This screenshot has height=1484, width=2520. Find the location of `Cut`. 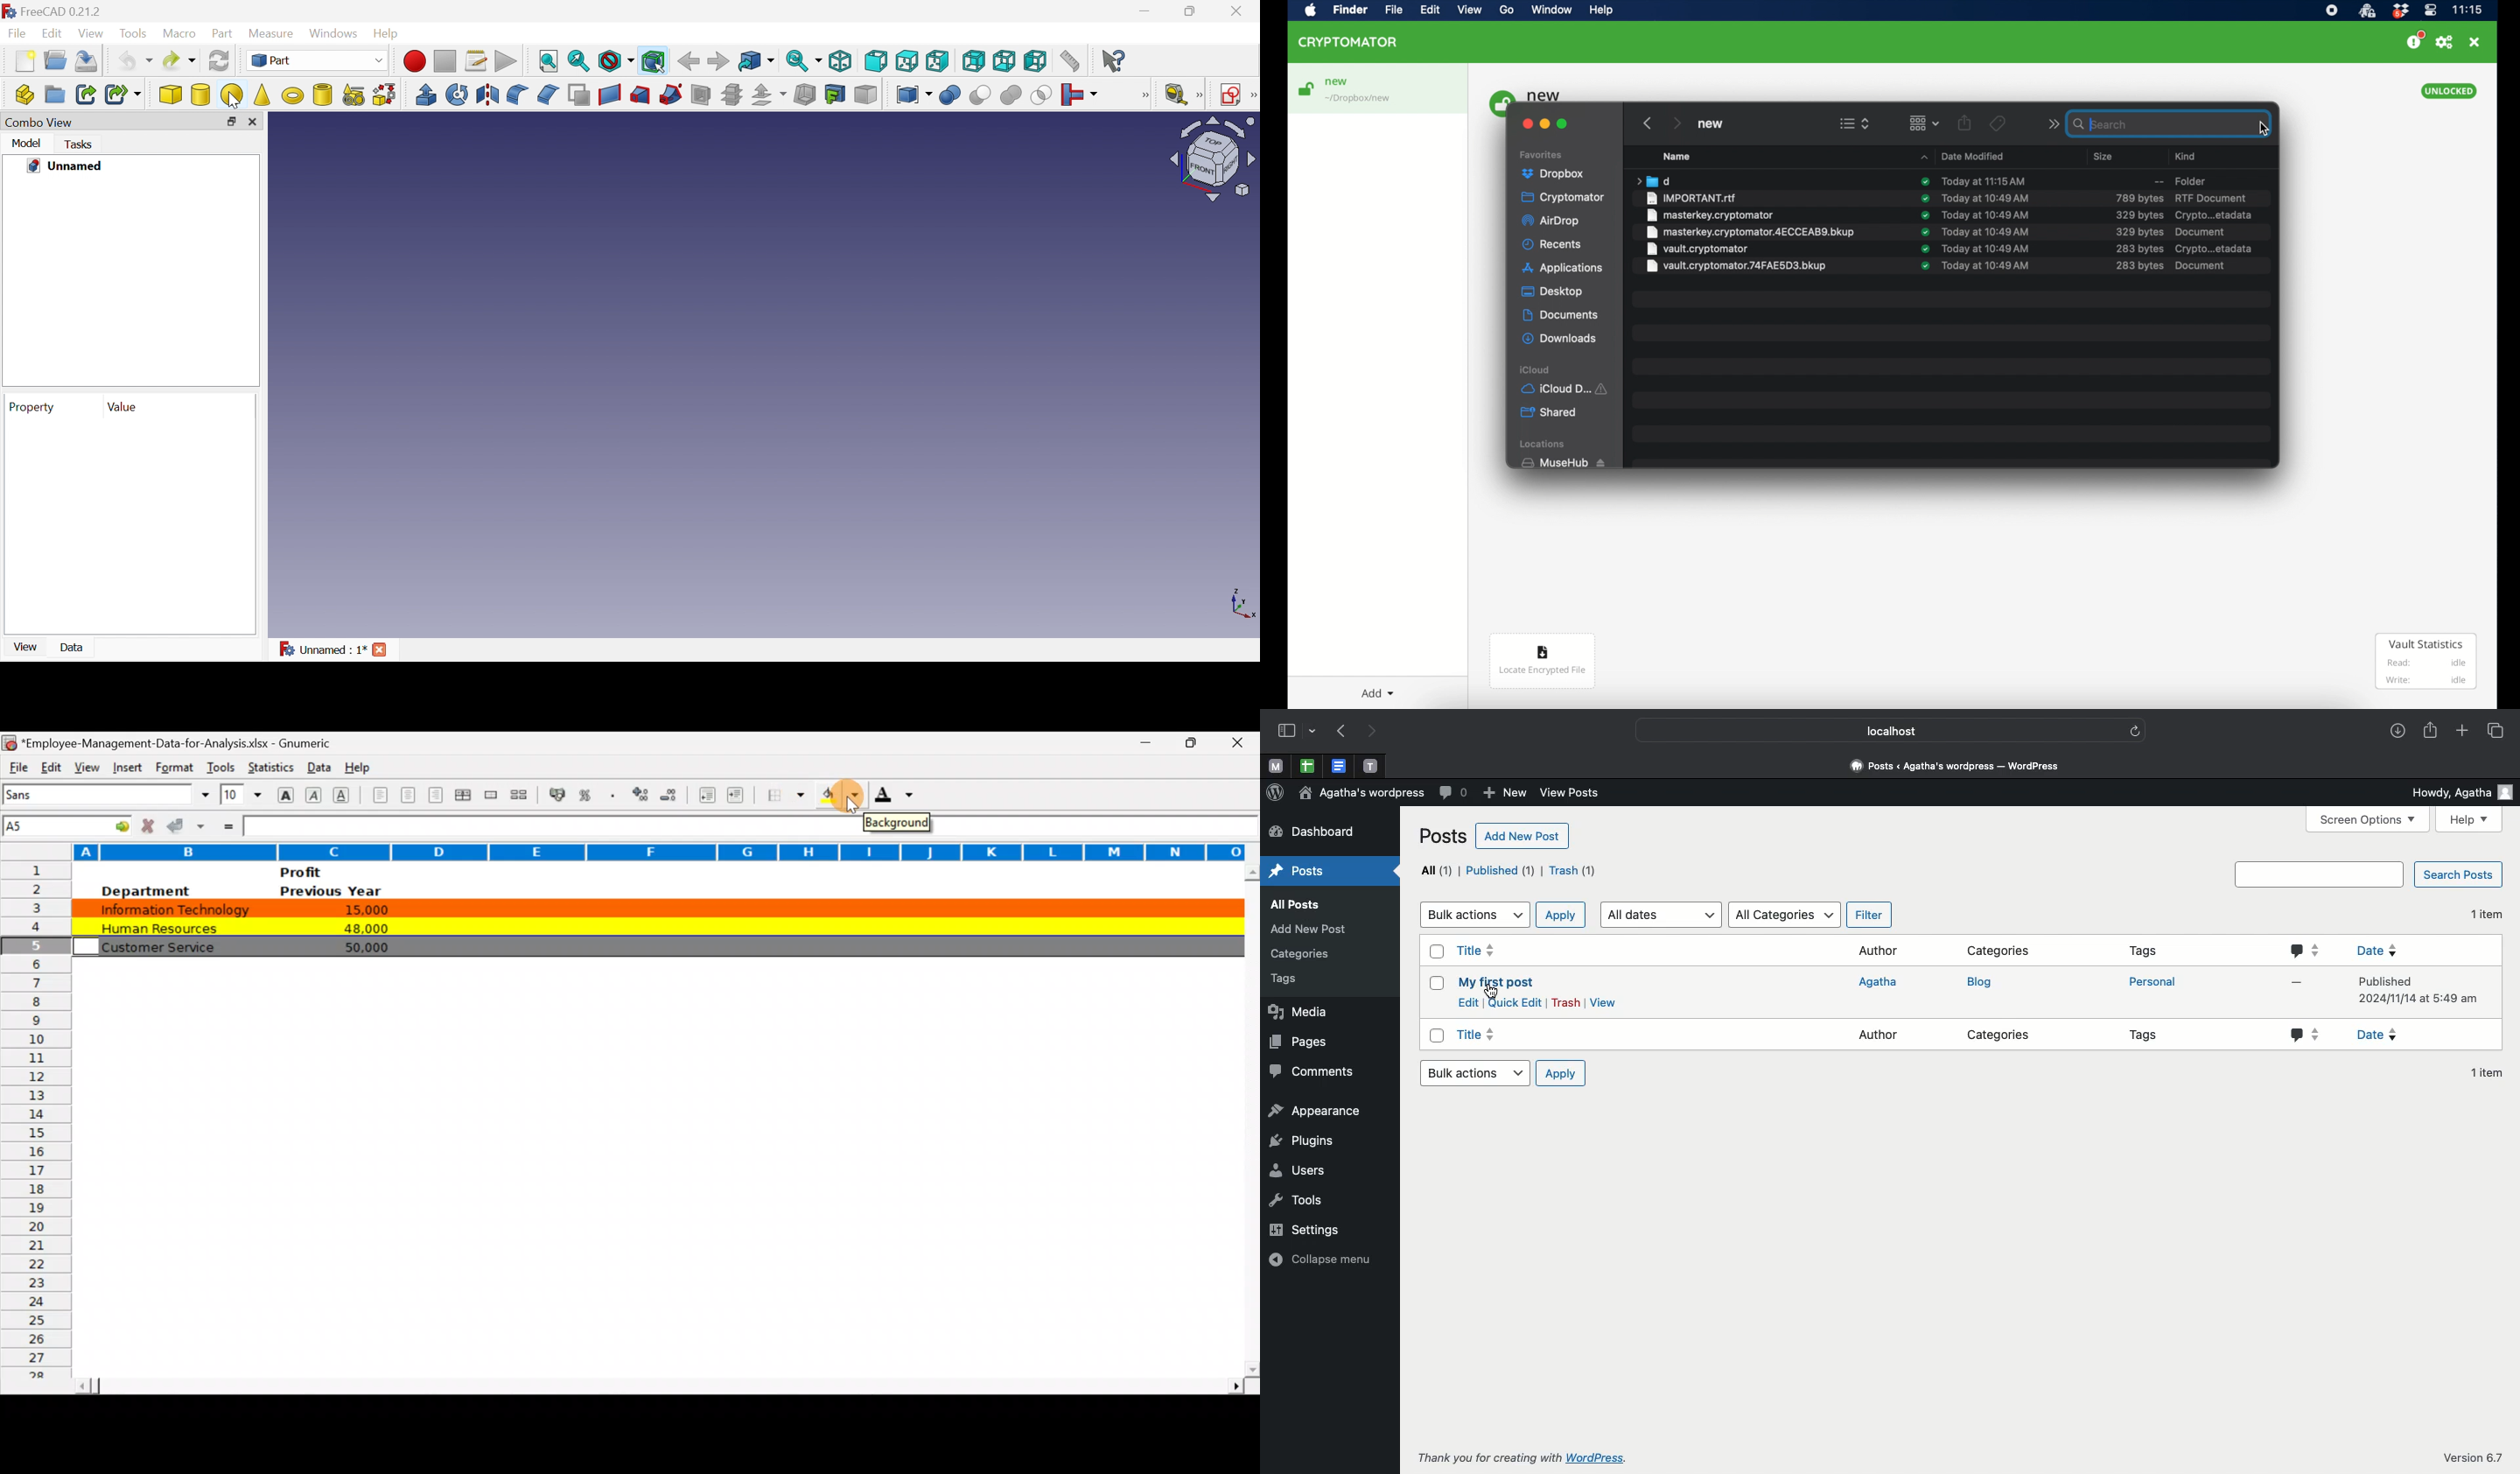

Cut is located at coordinates (980, 95).